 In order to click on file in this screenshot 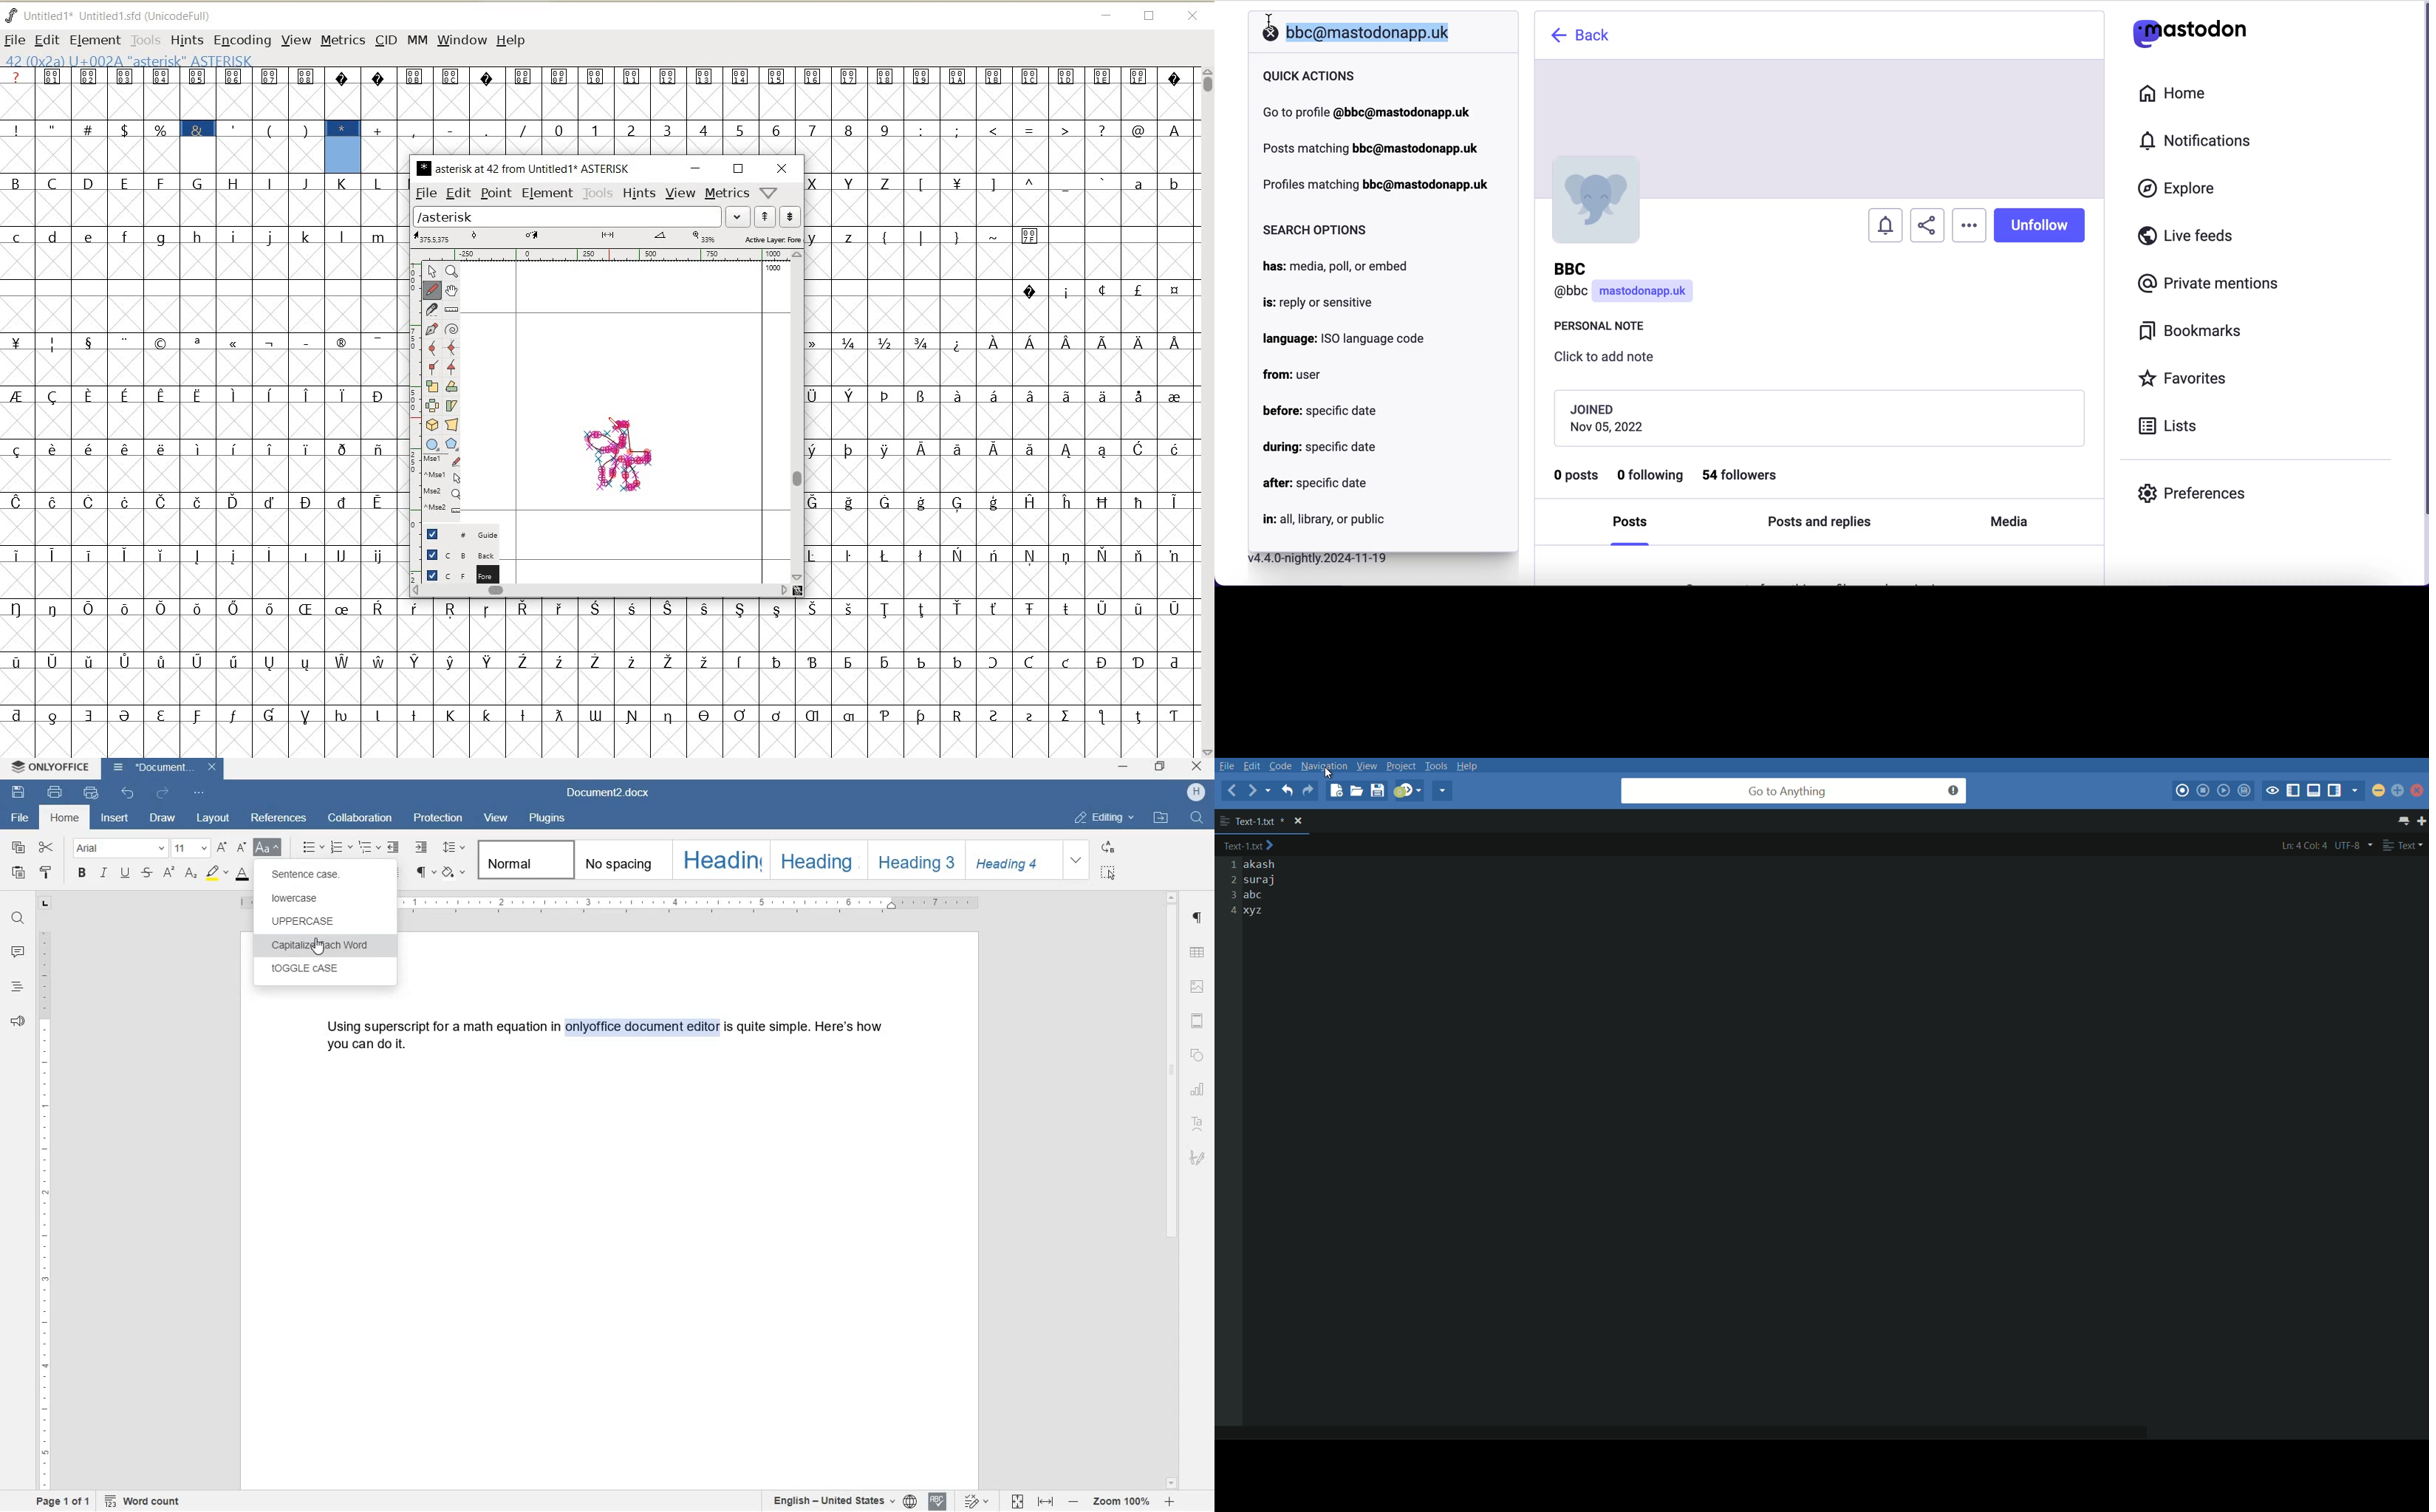, I will do `click(1227, 765)`.